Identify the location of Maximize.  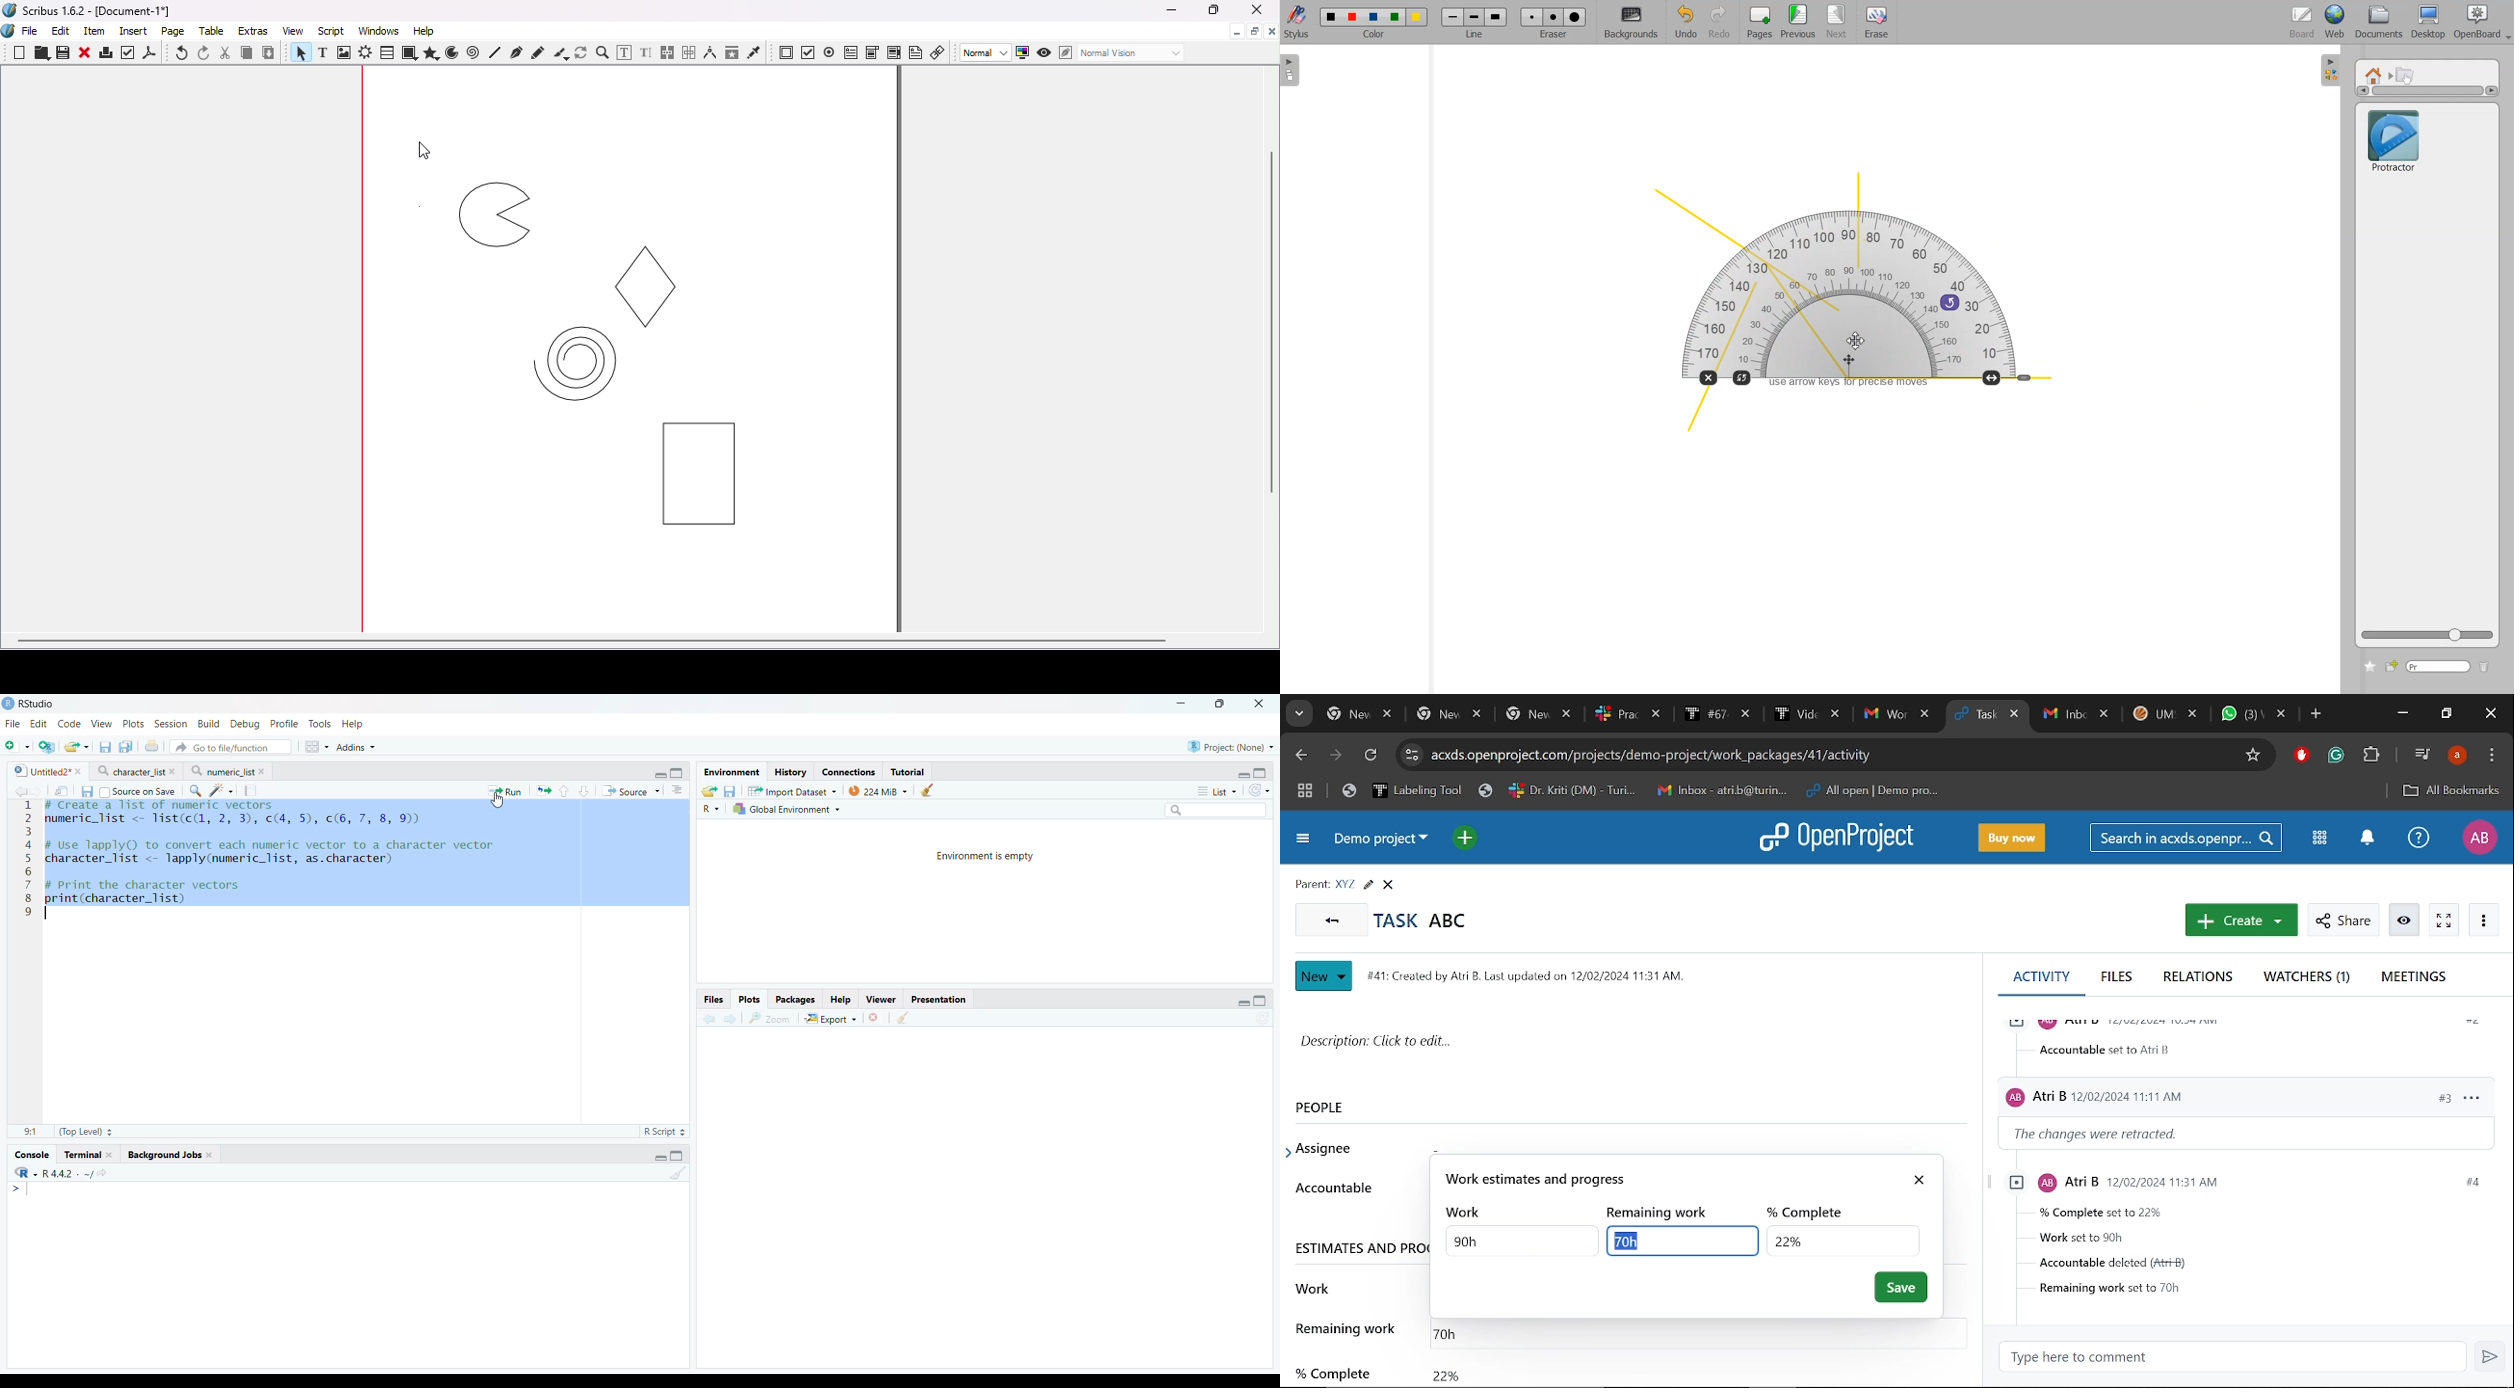
(1212, 10).